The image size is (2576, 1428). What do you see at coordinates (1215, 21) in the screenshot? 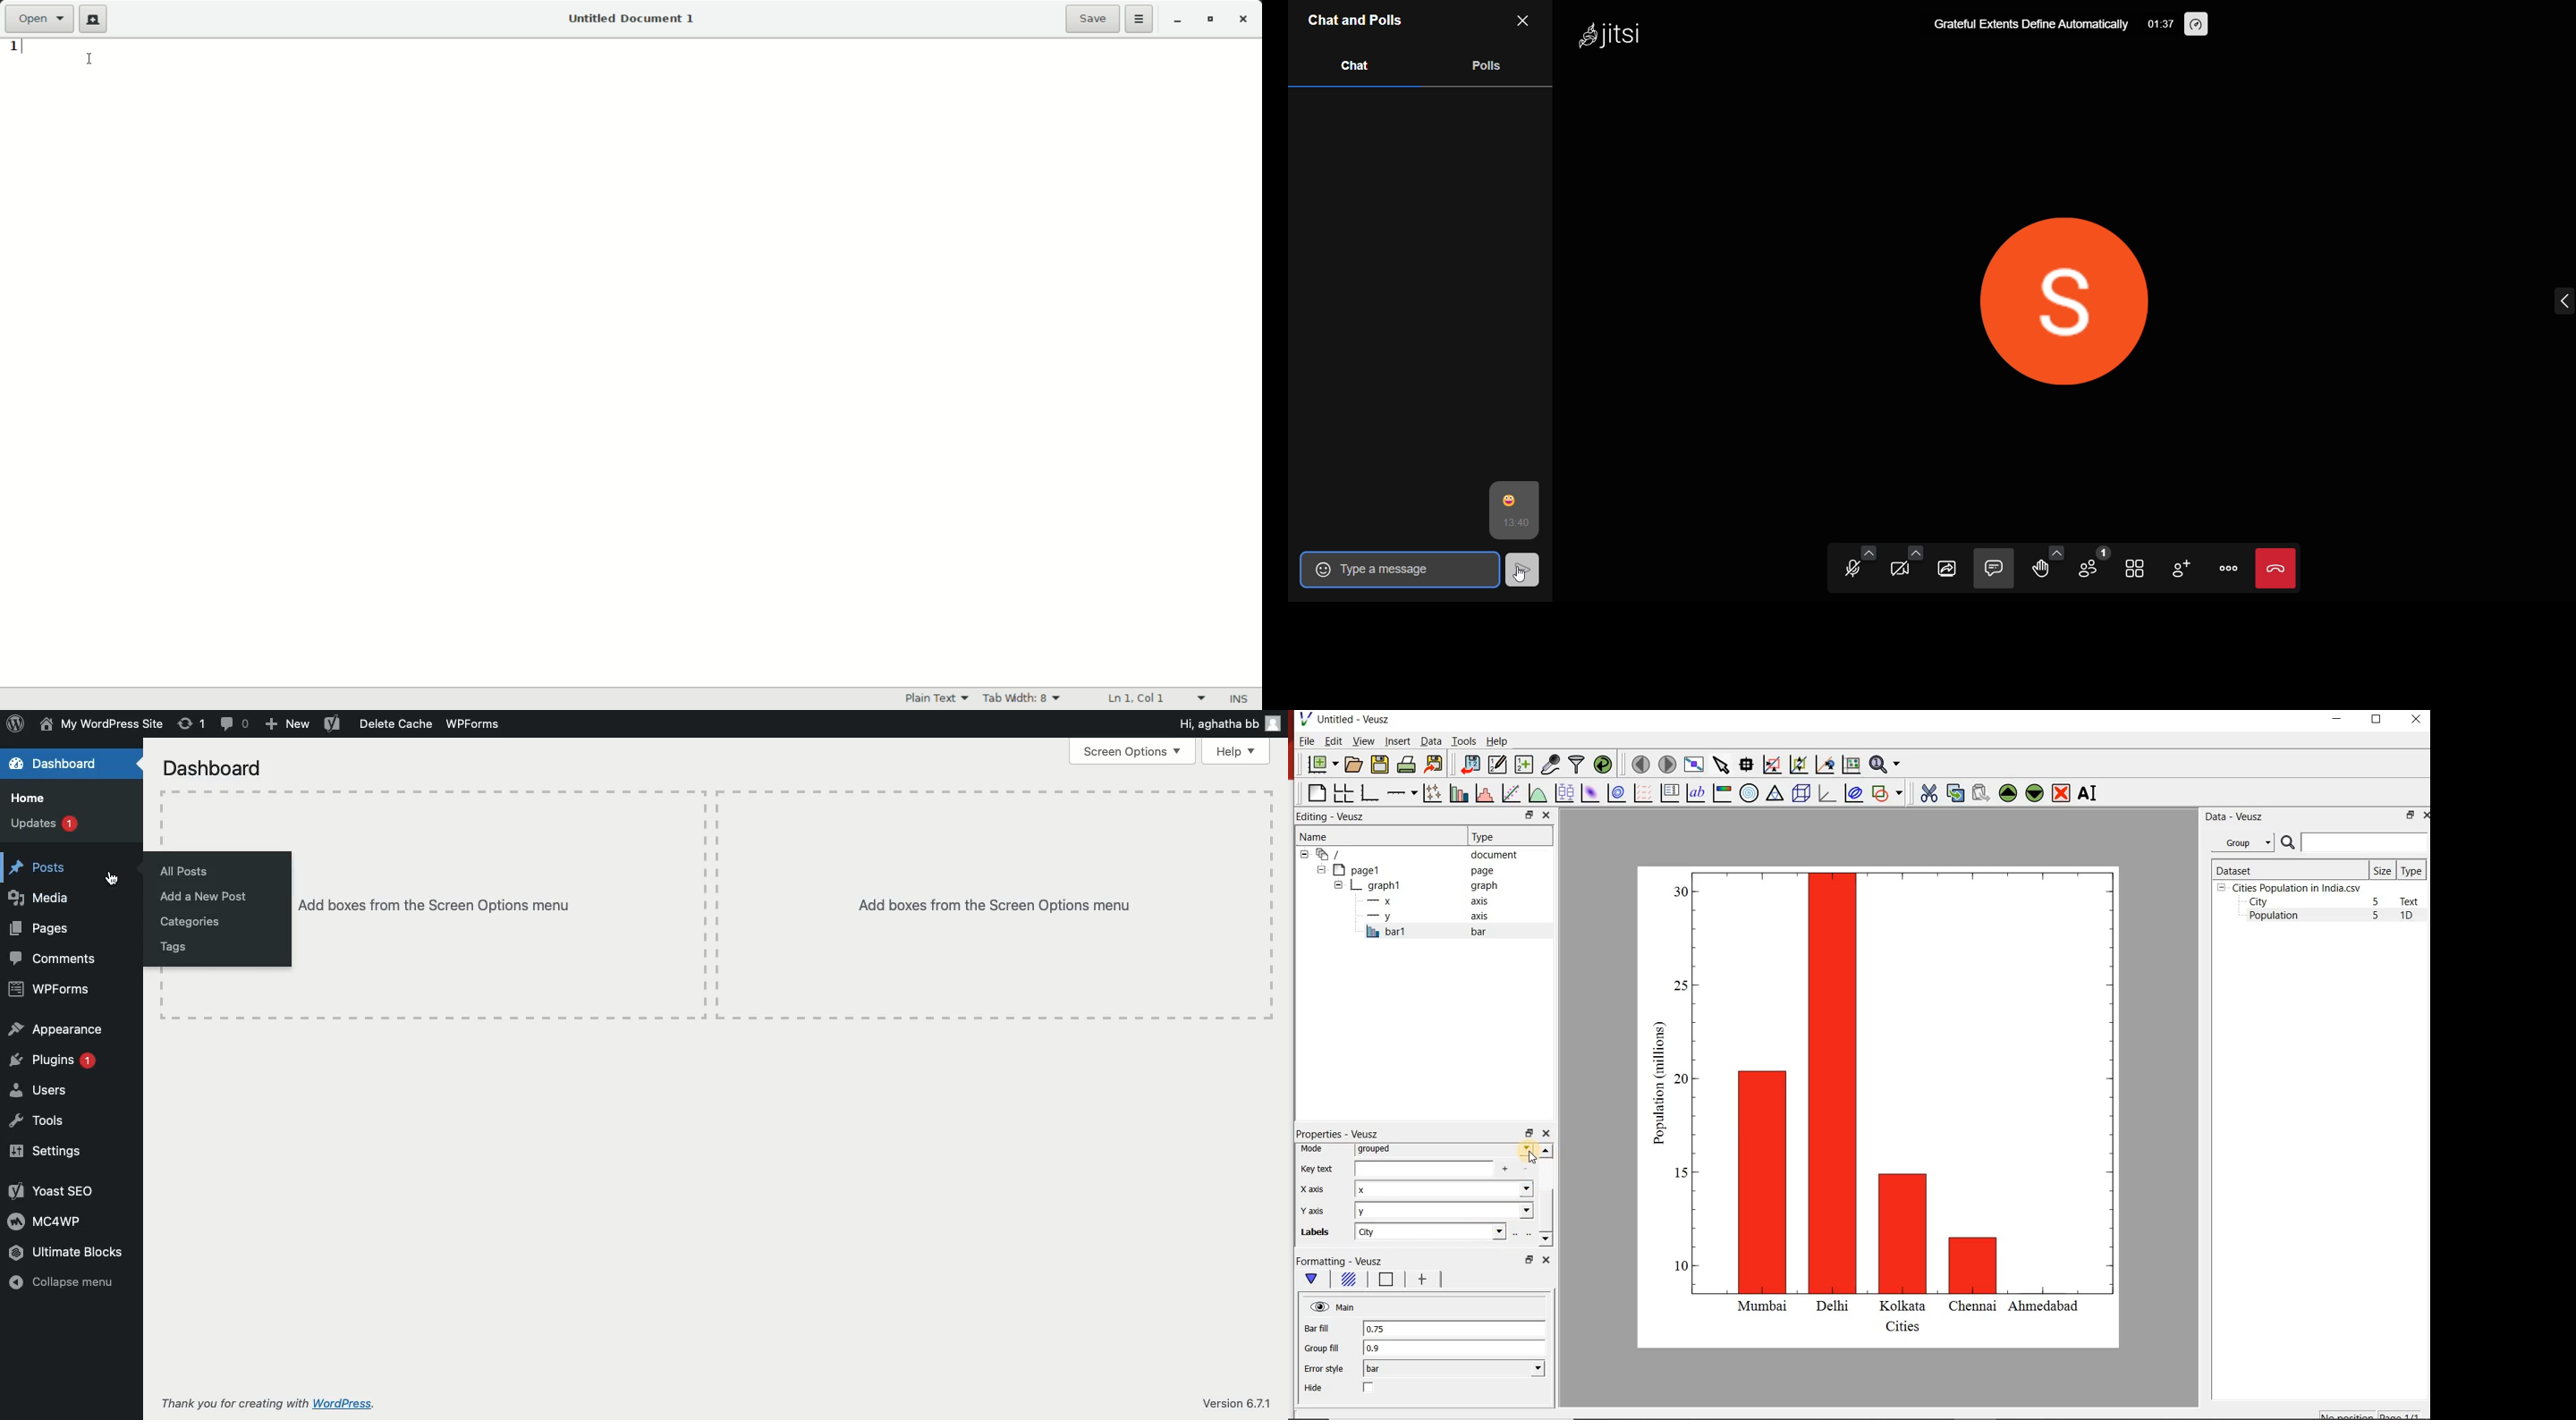
I see `maximize or restore` at bounding box center [1215, 21].